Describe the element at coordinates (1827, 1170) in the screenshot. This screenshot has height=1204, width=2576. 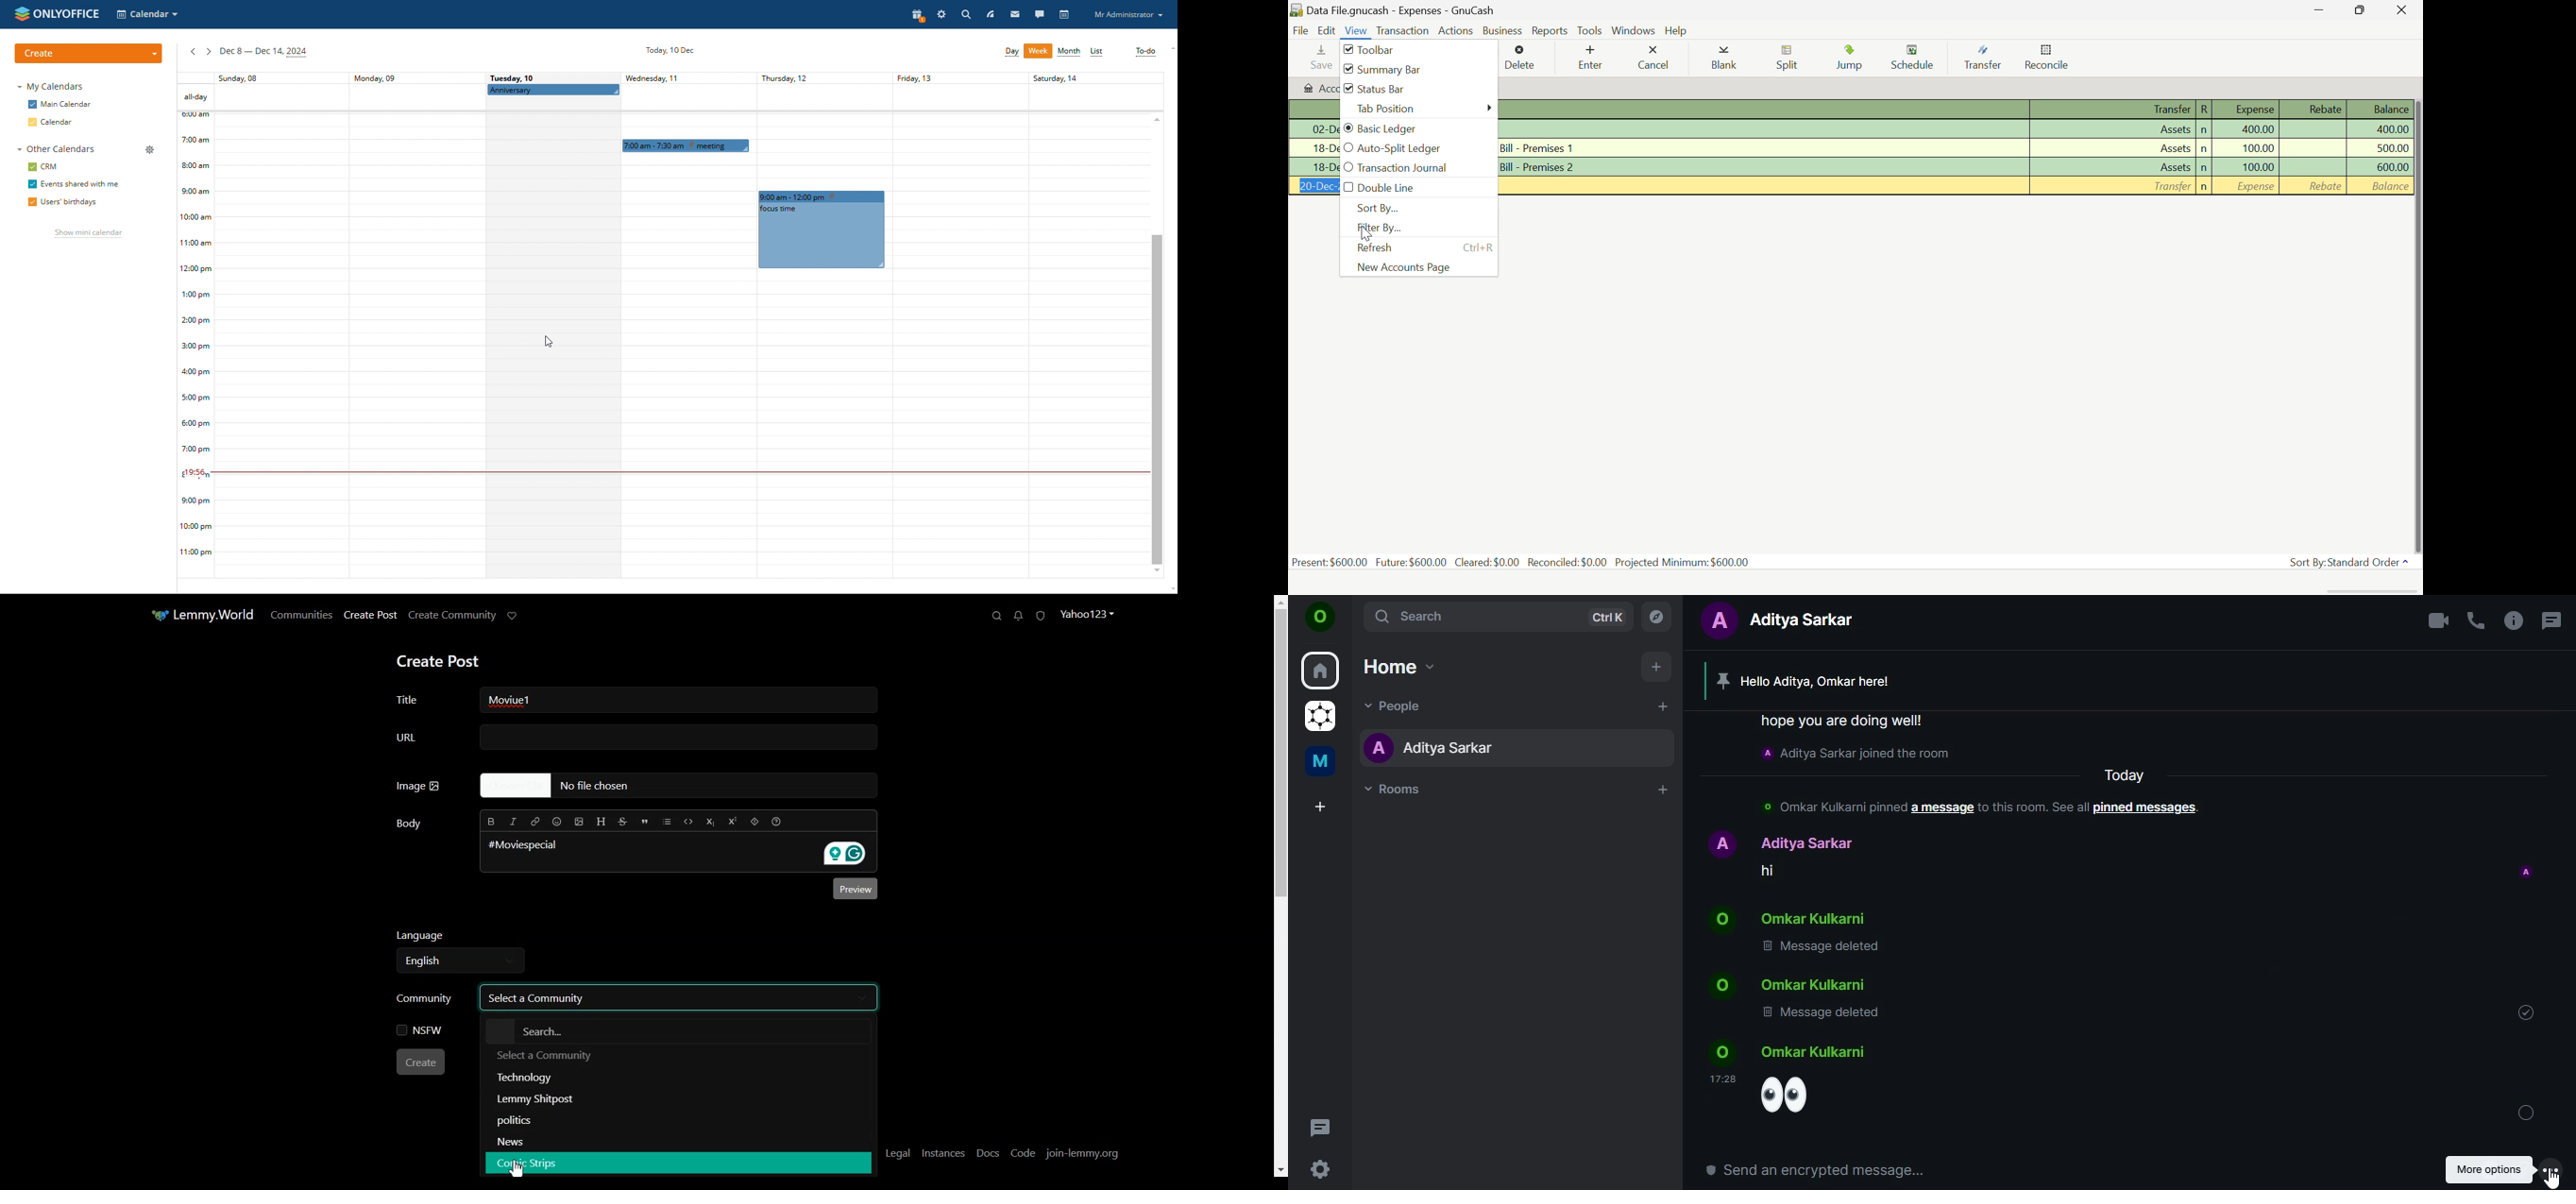
I see `send an encrypted message` at that location.